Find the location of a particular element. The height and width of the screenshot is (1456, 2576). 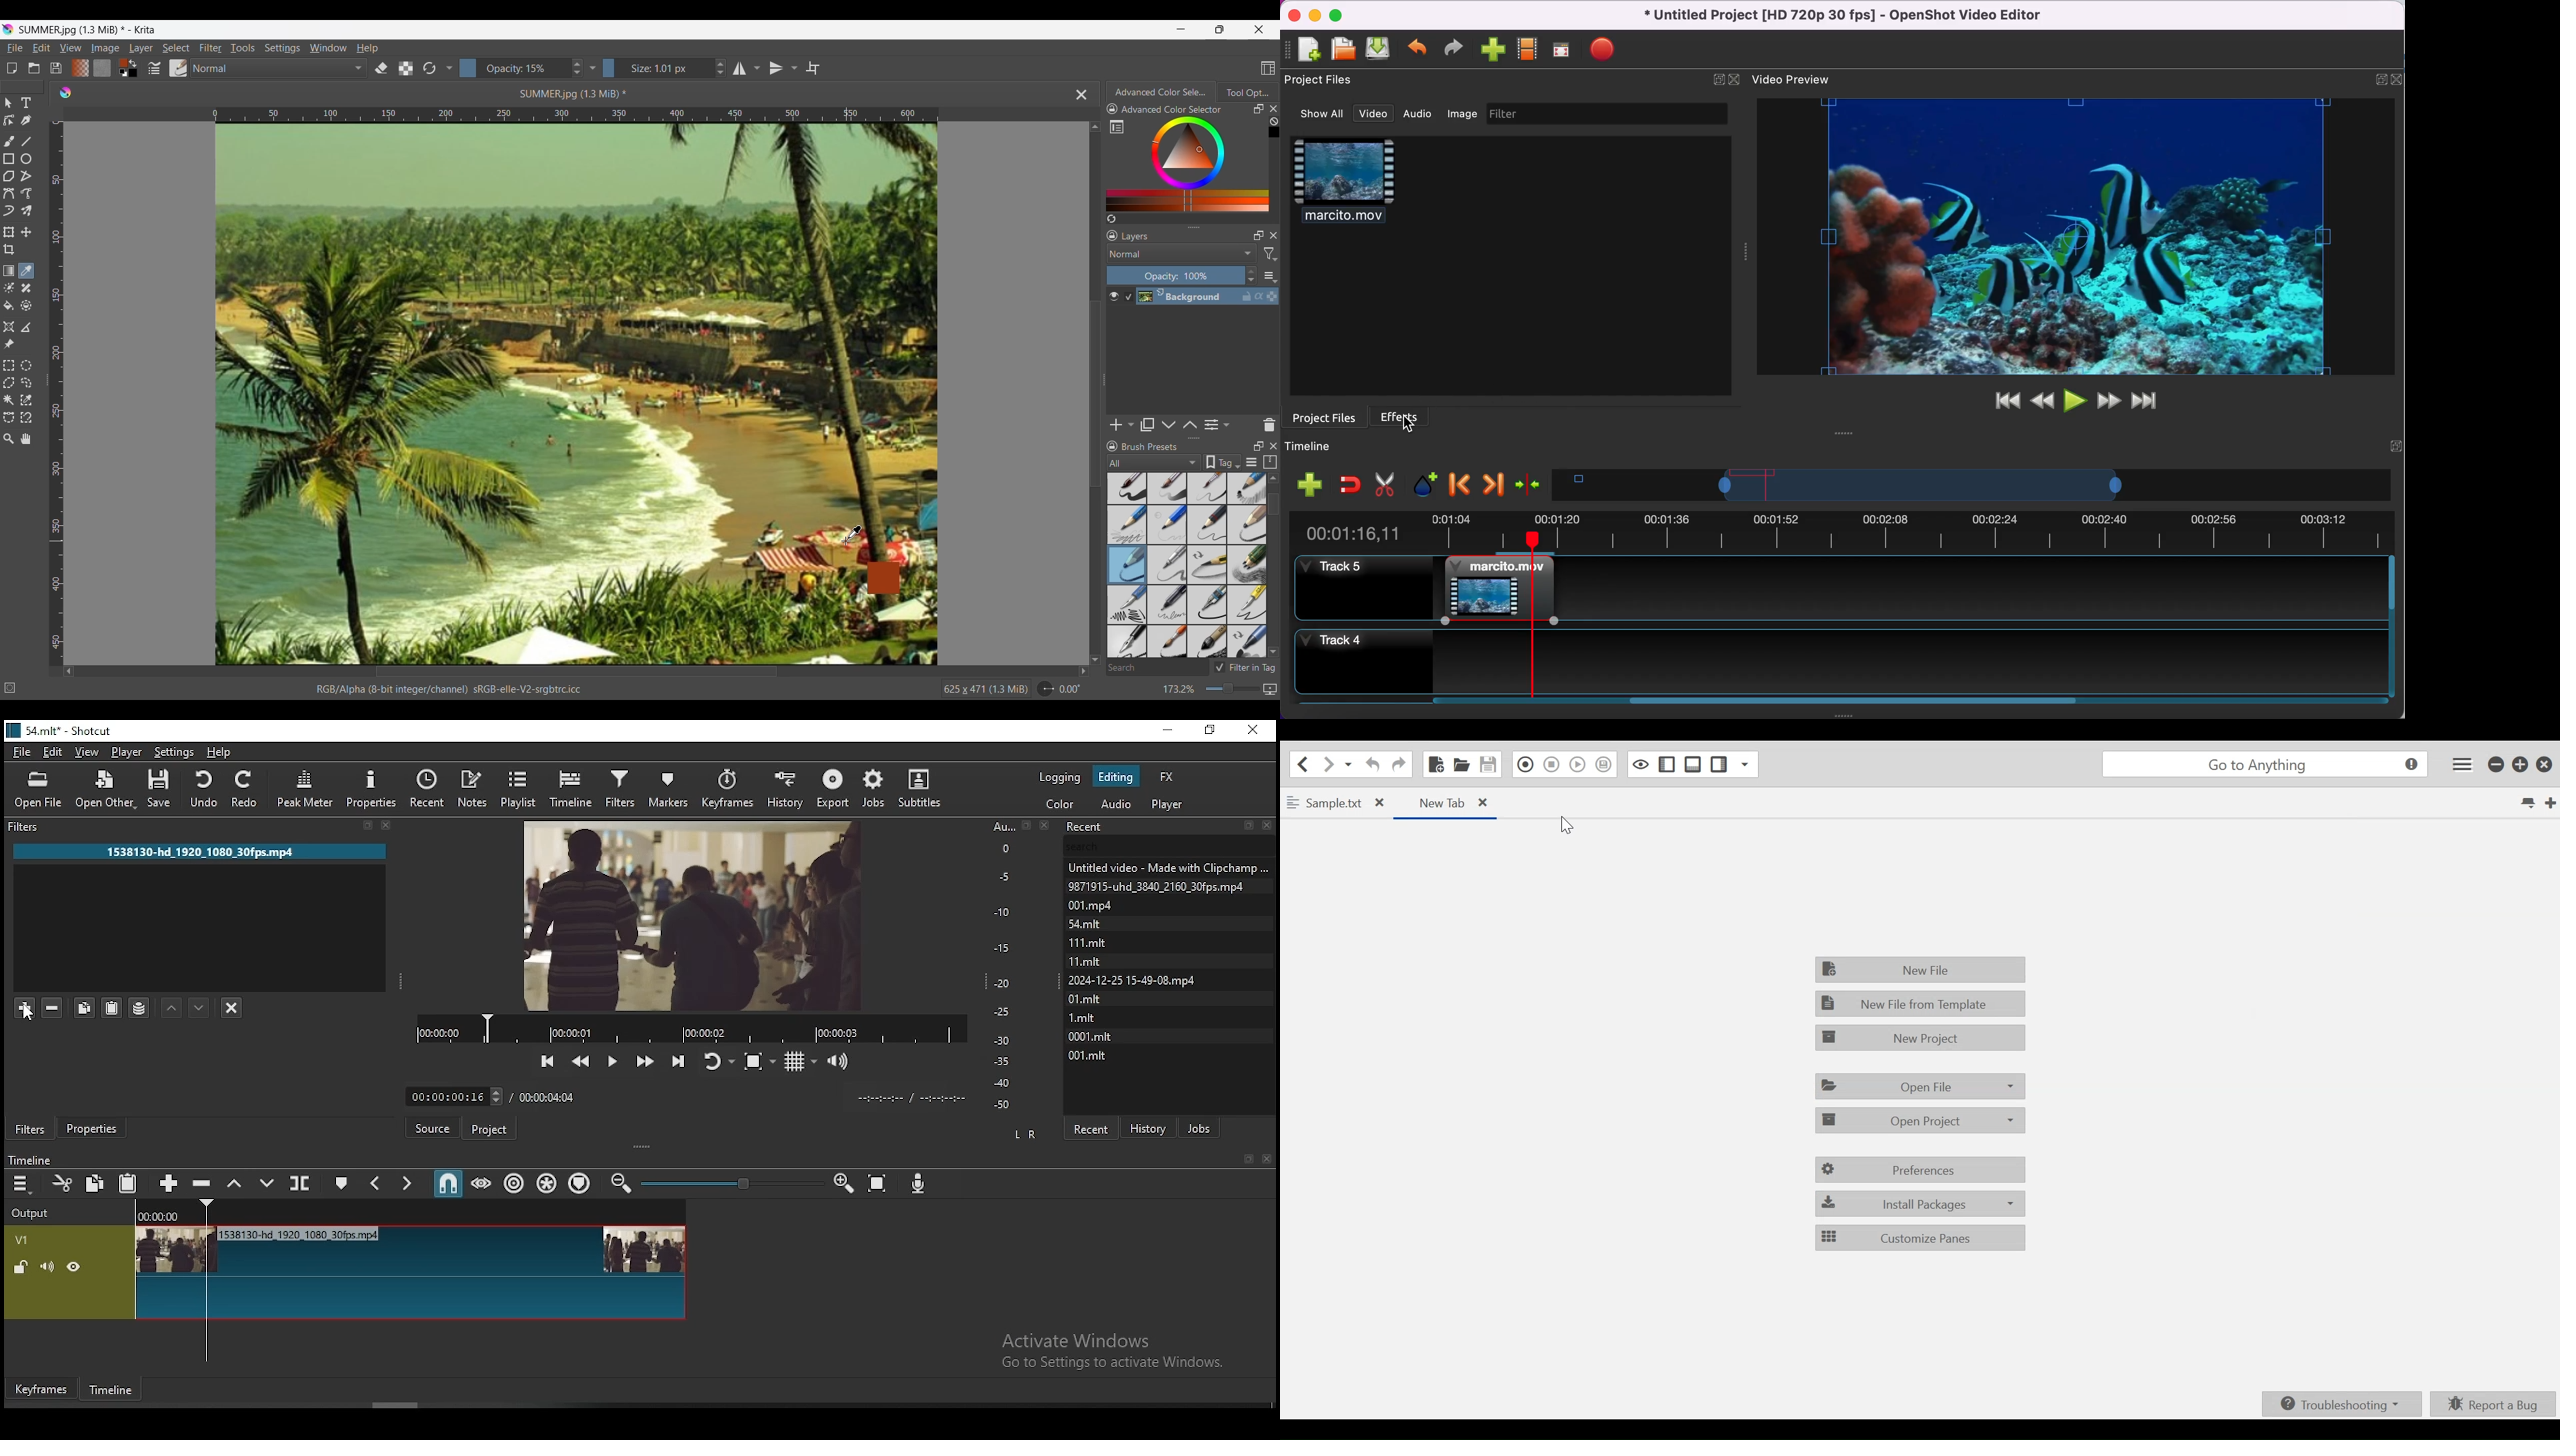

Lock docker is located at coordinates (1111, 109).